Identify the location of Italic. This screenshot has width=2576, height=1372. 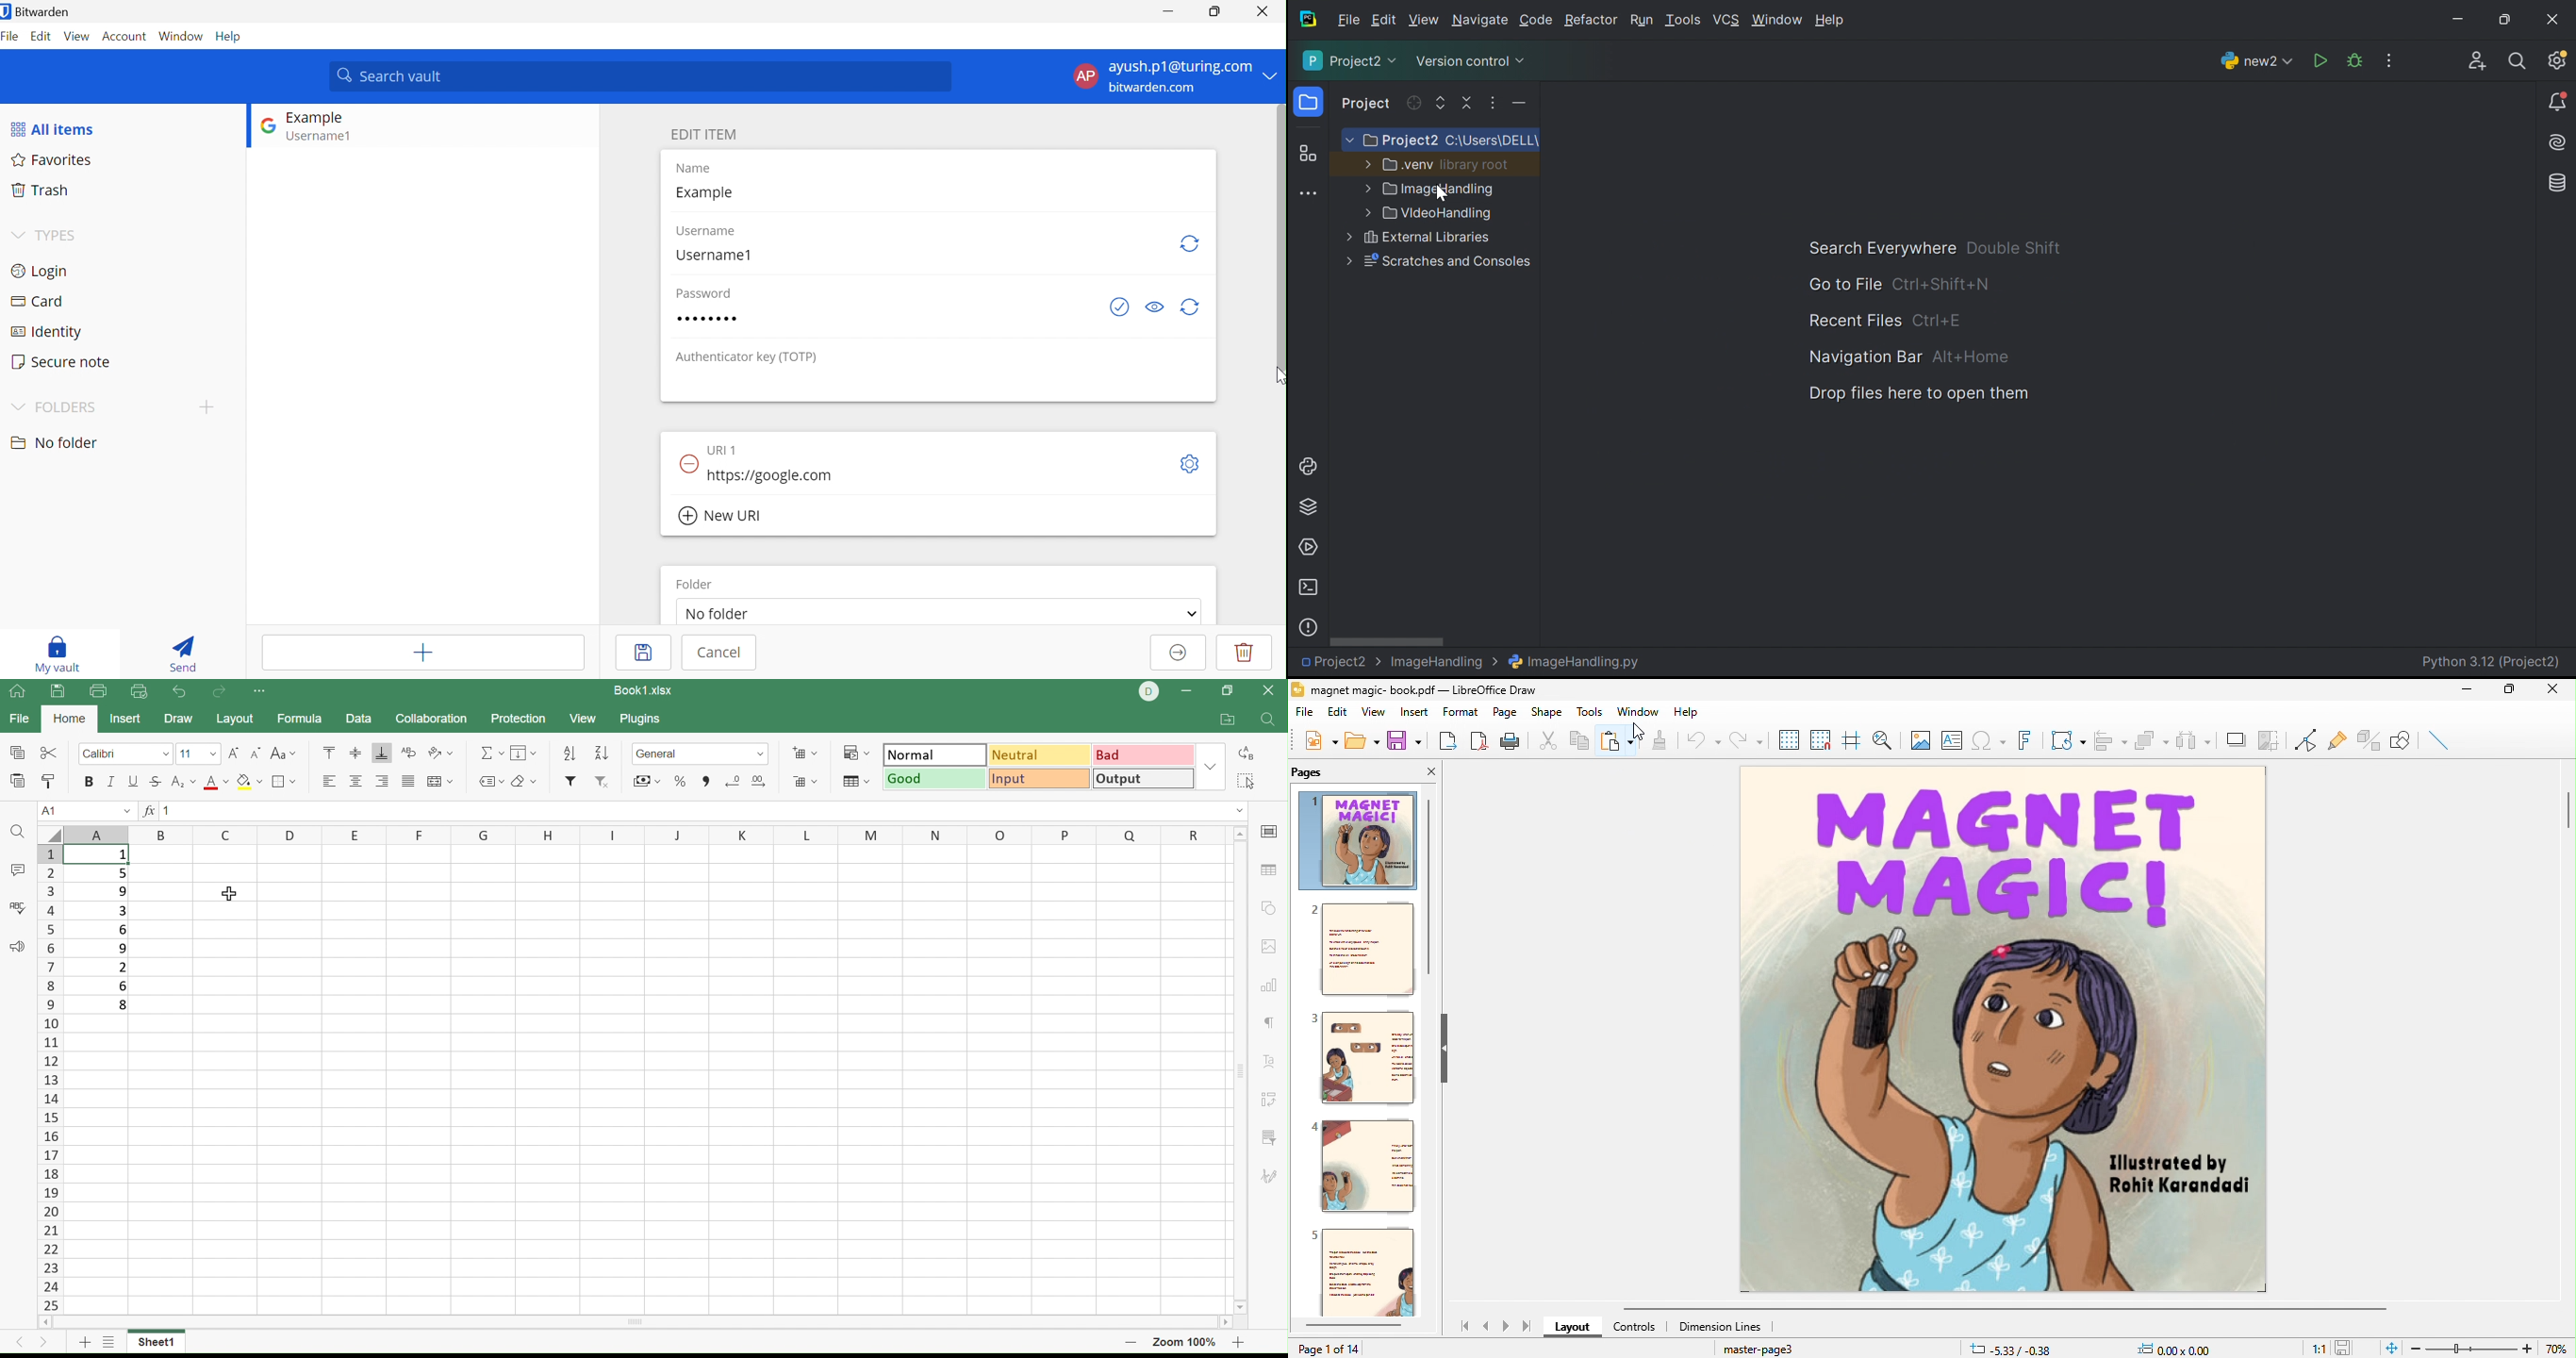
(111, 781).